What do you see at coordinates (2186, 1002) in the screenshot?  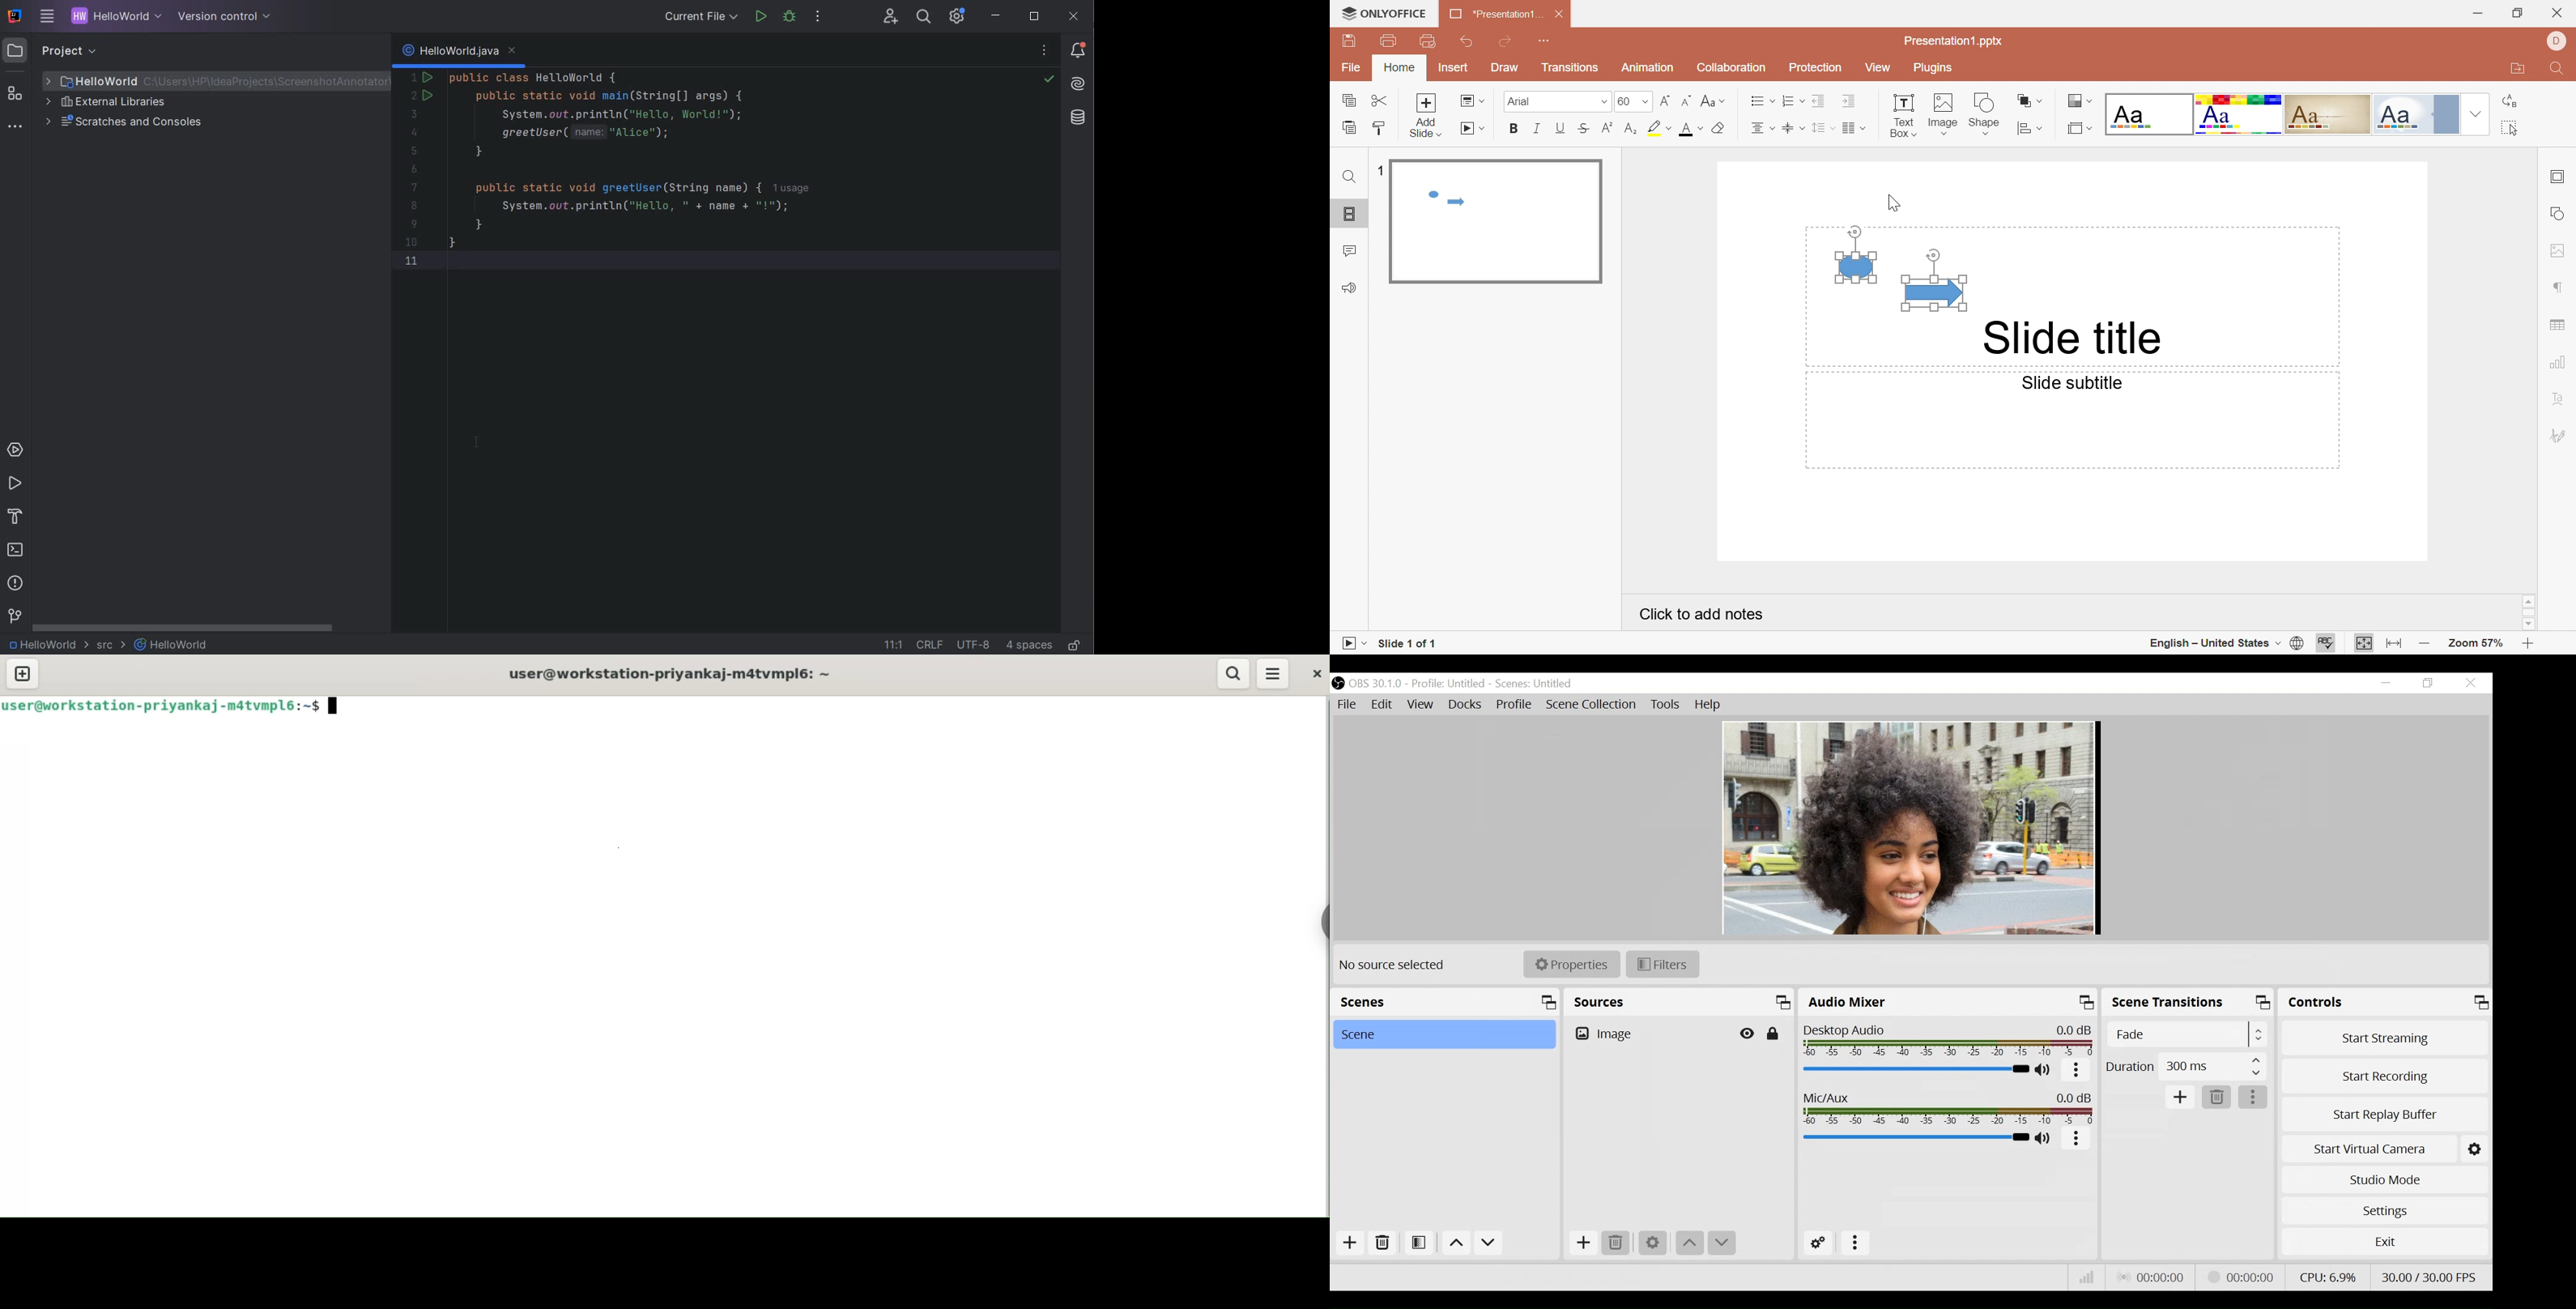 I see `Scene Transitions` at bounding box center [2186, 1002].